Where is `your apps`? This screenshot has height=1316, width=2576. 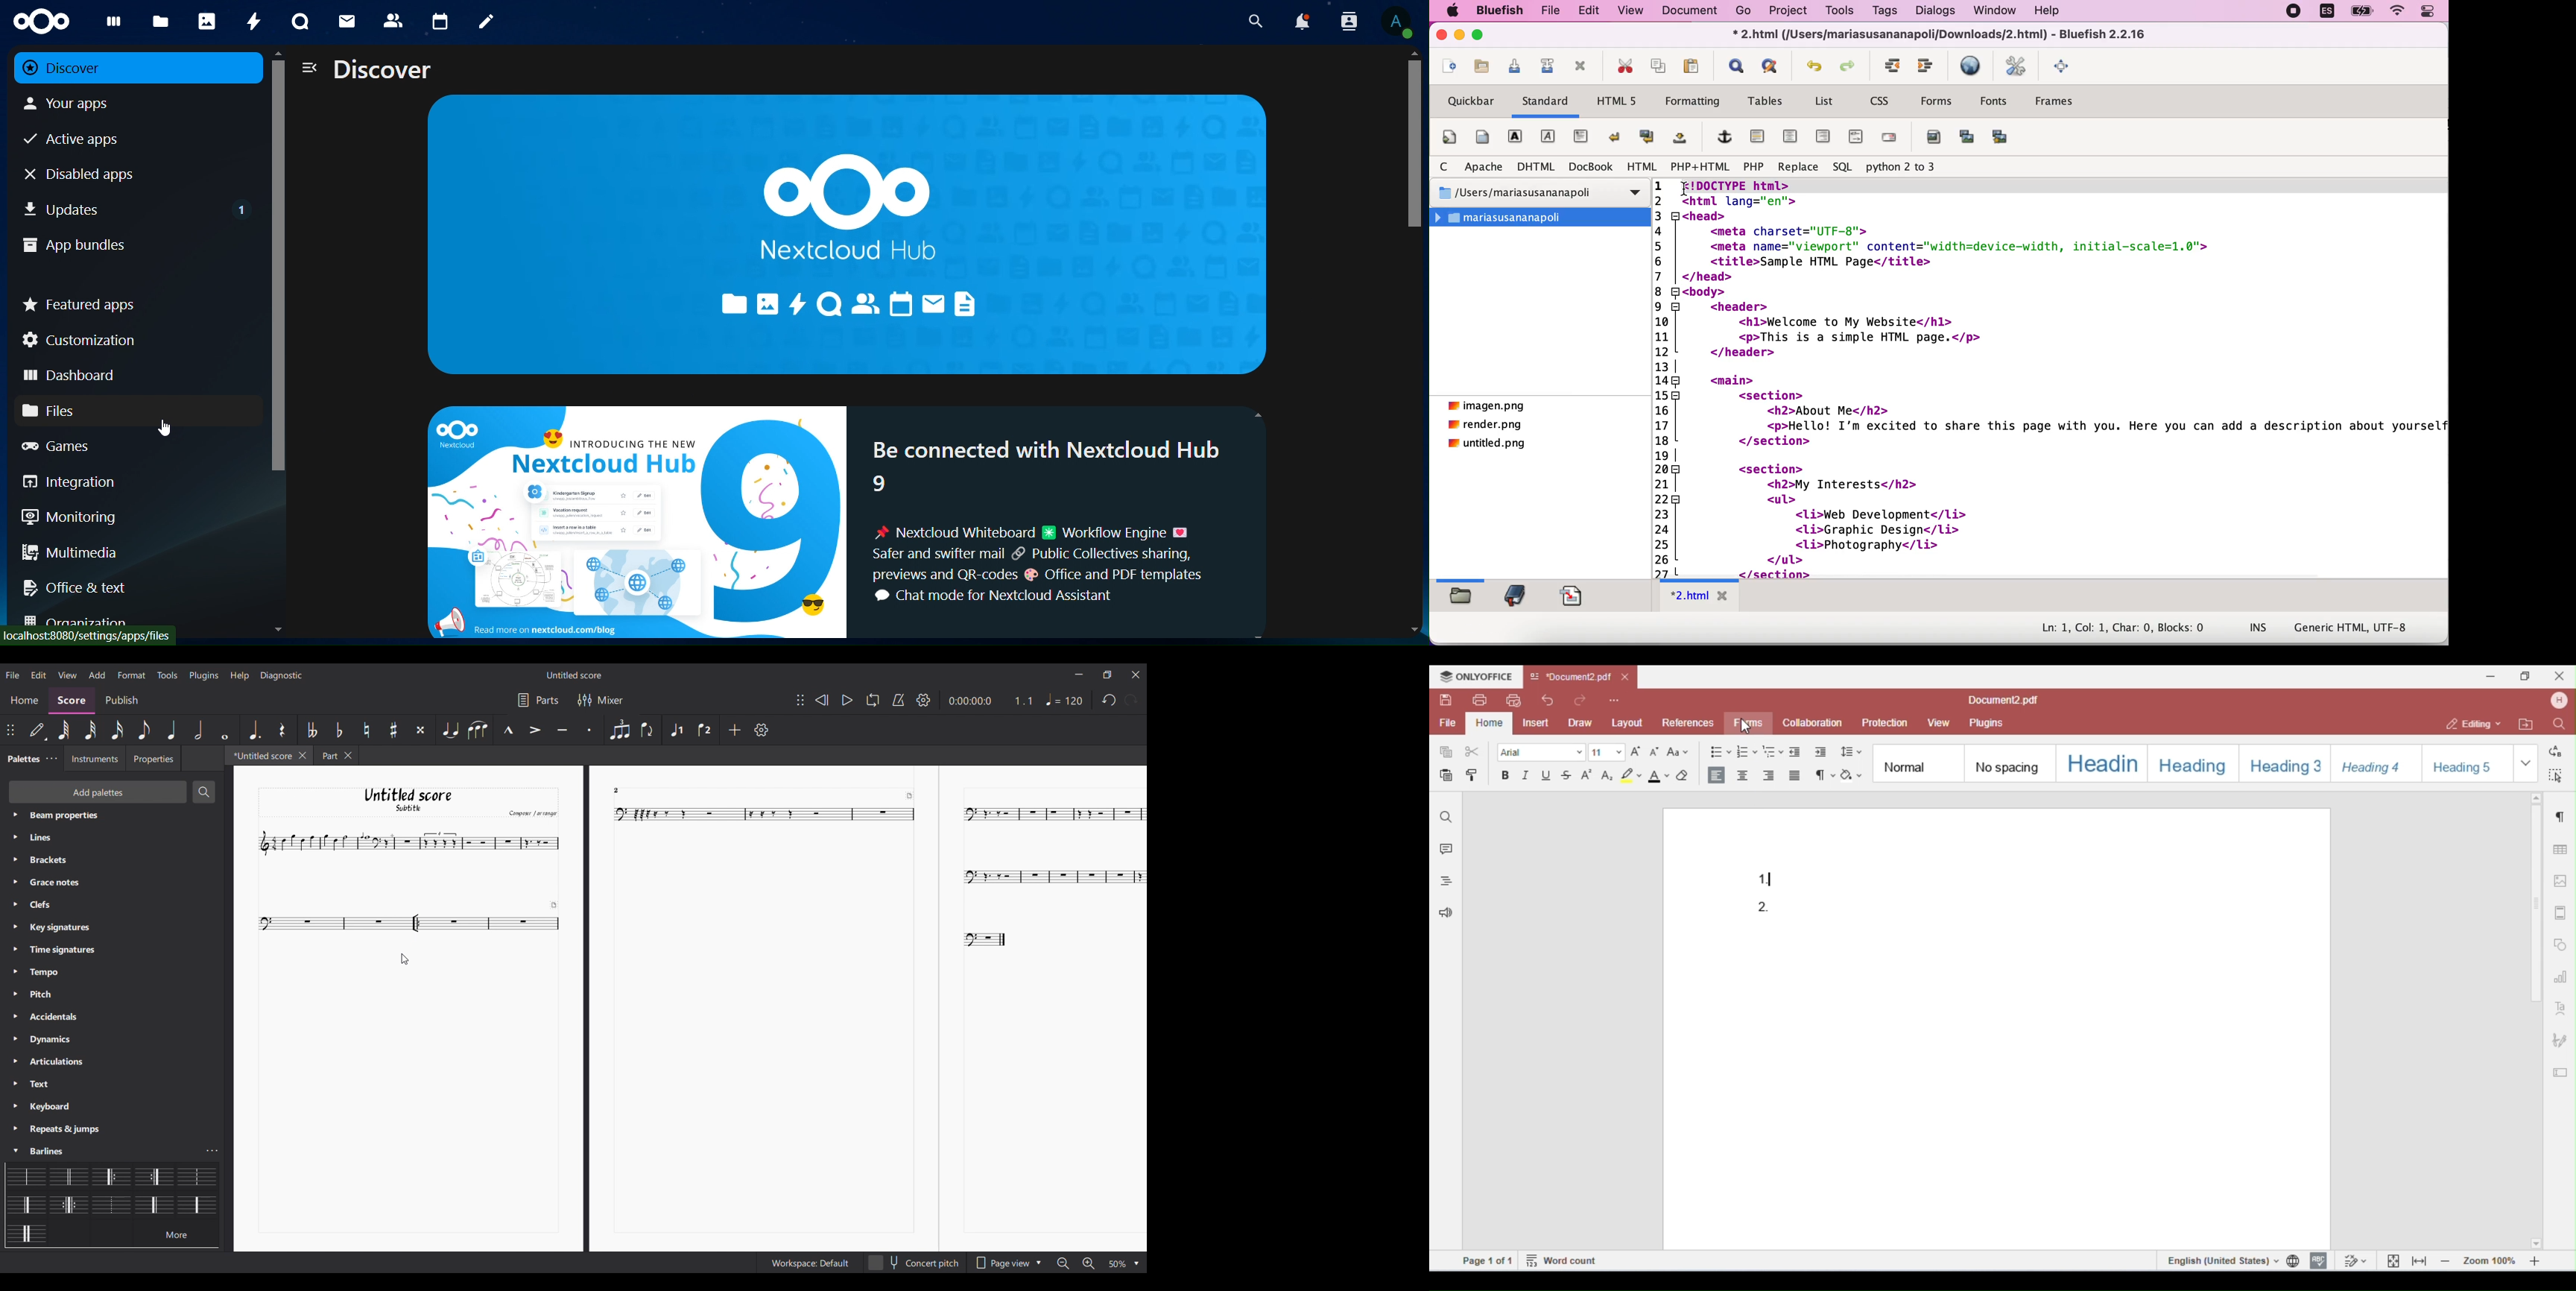 your apps is located at coordinates (81, 102).